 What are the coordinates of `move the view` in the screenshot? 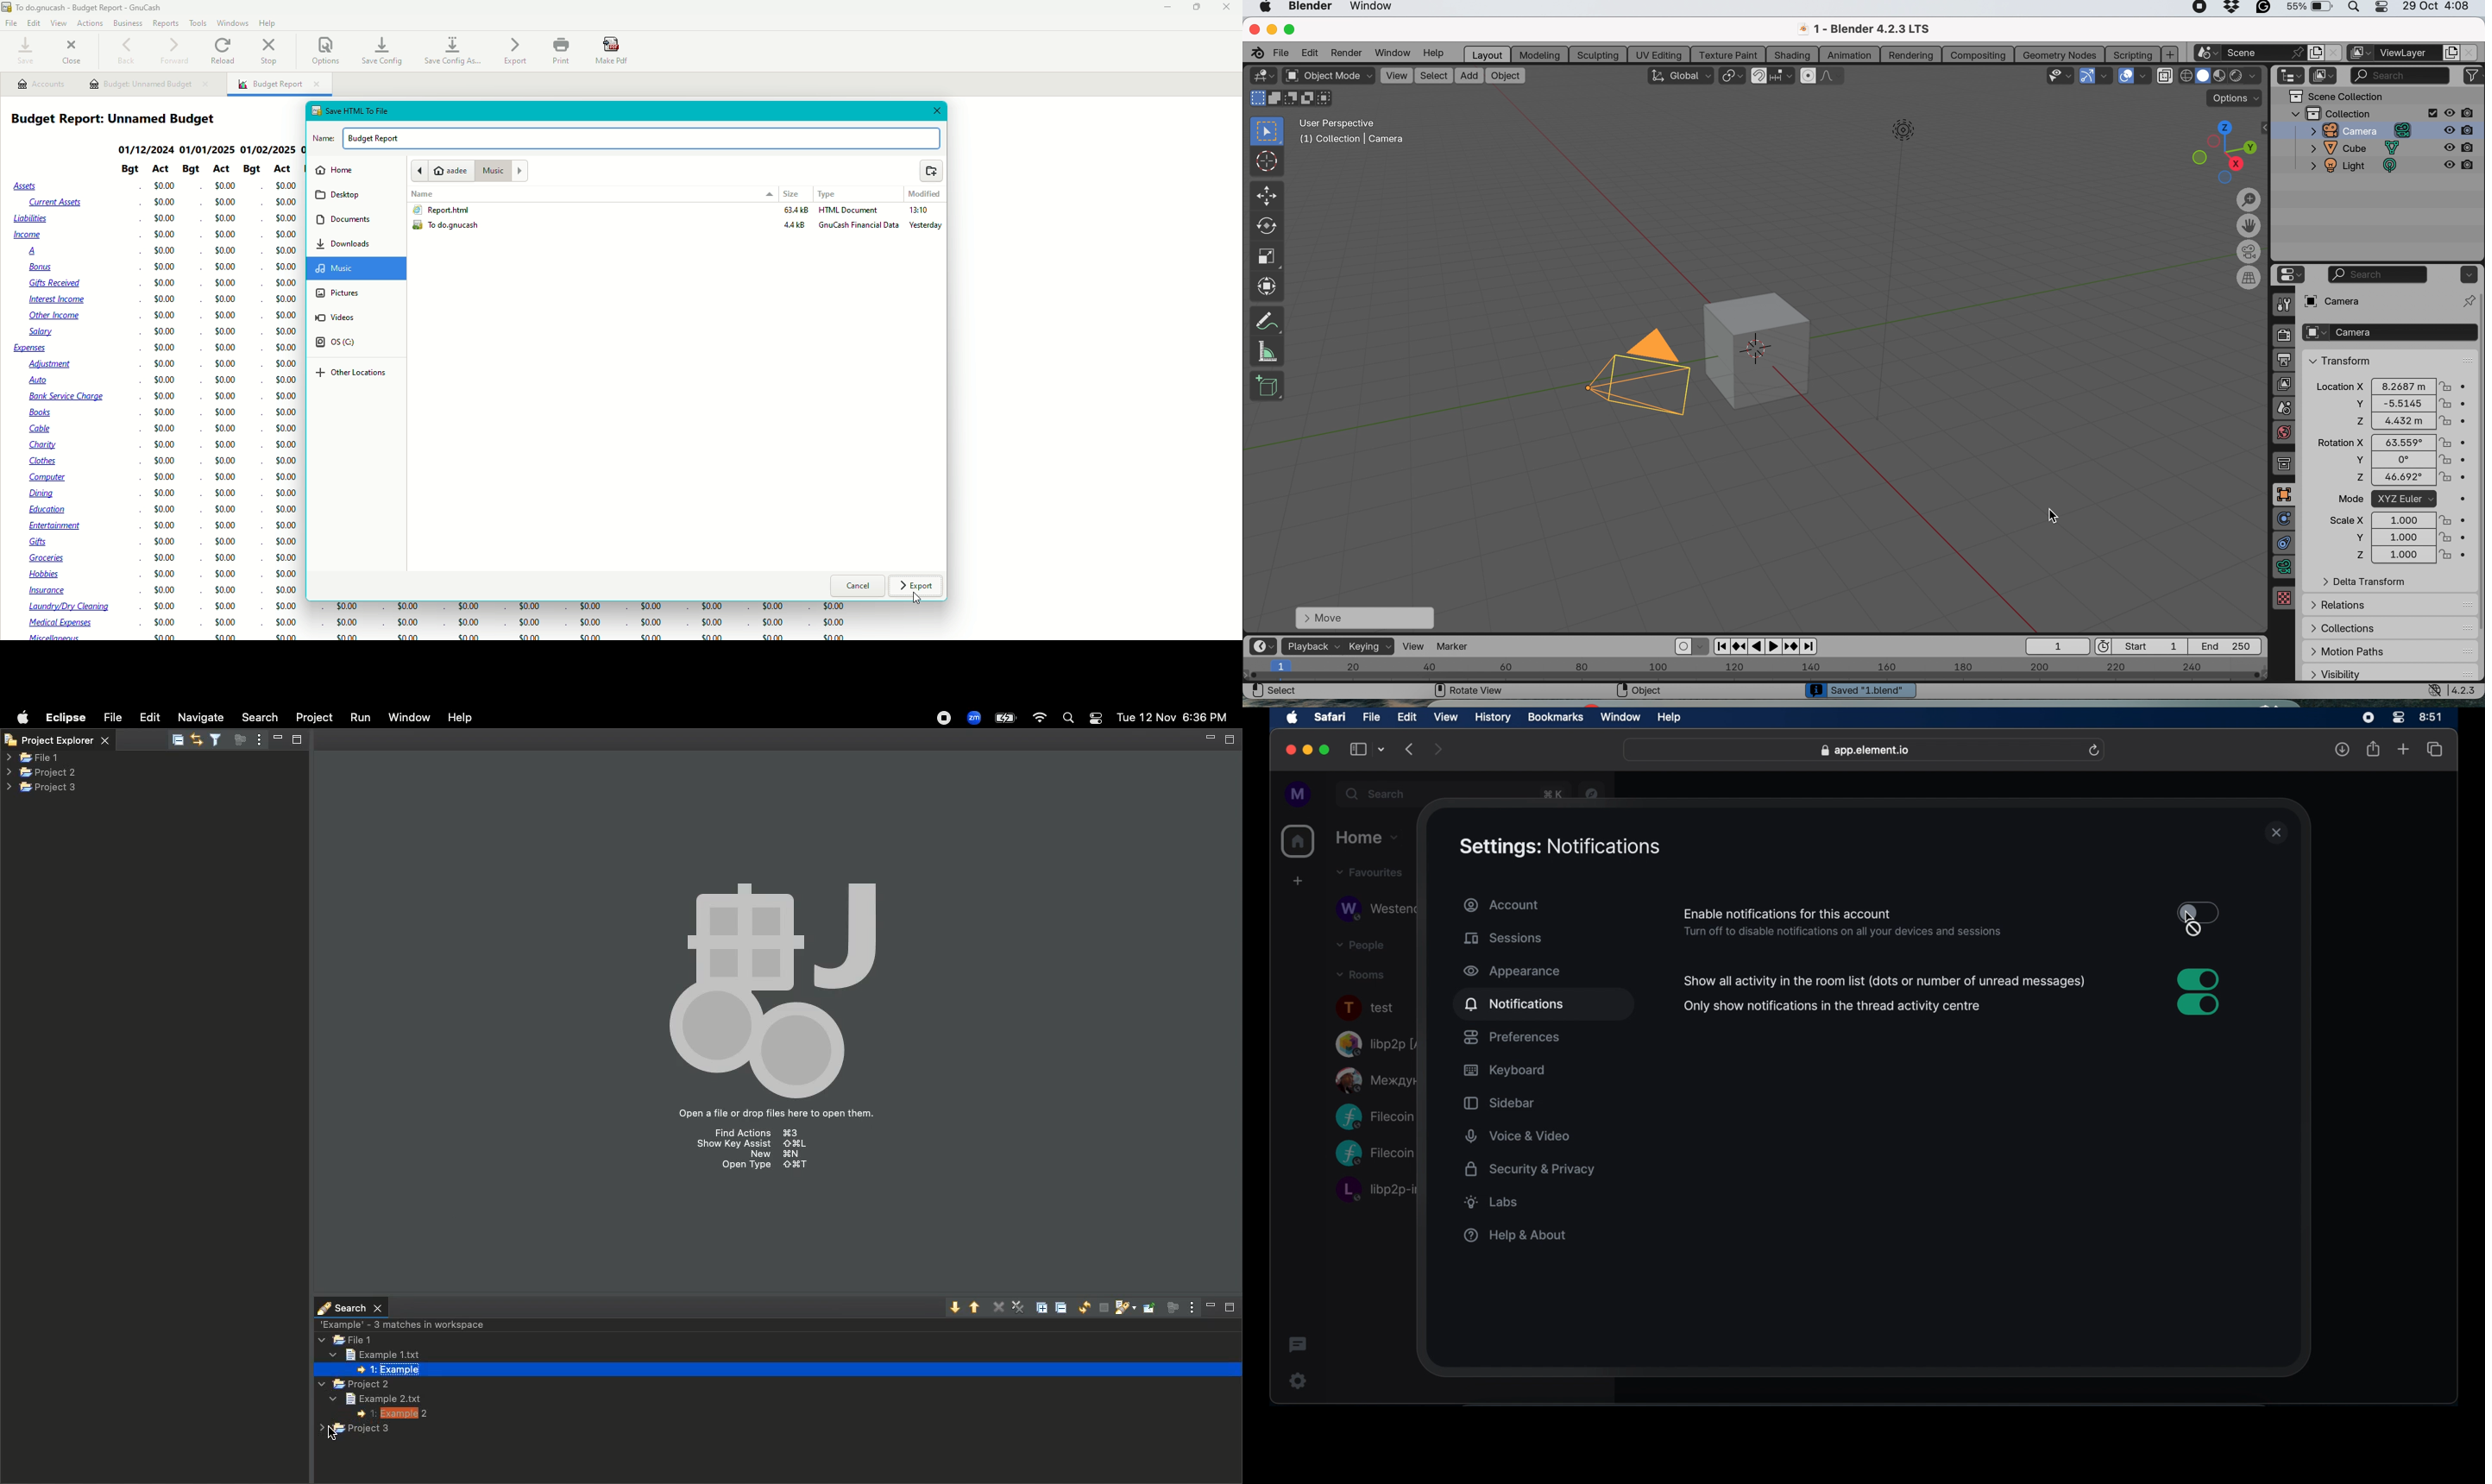 It's located at (2251, 225).